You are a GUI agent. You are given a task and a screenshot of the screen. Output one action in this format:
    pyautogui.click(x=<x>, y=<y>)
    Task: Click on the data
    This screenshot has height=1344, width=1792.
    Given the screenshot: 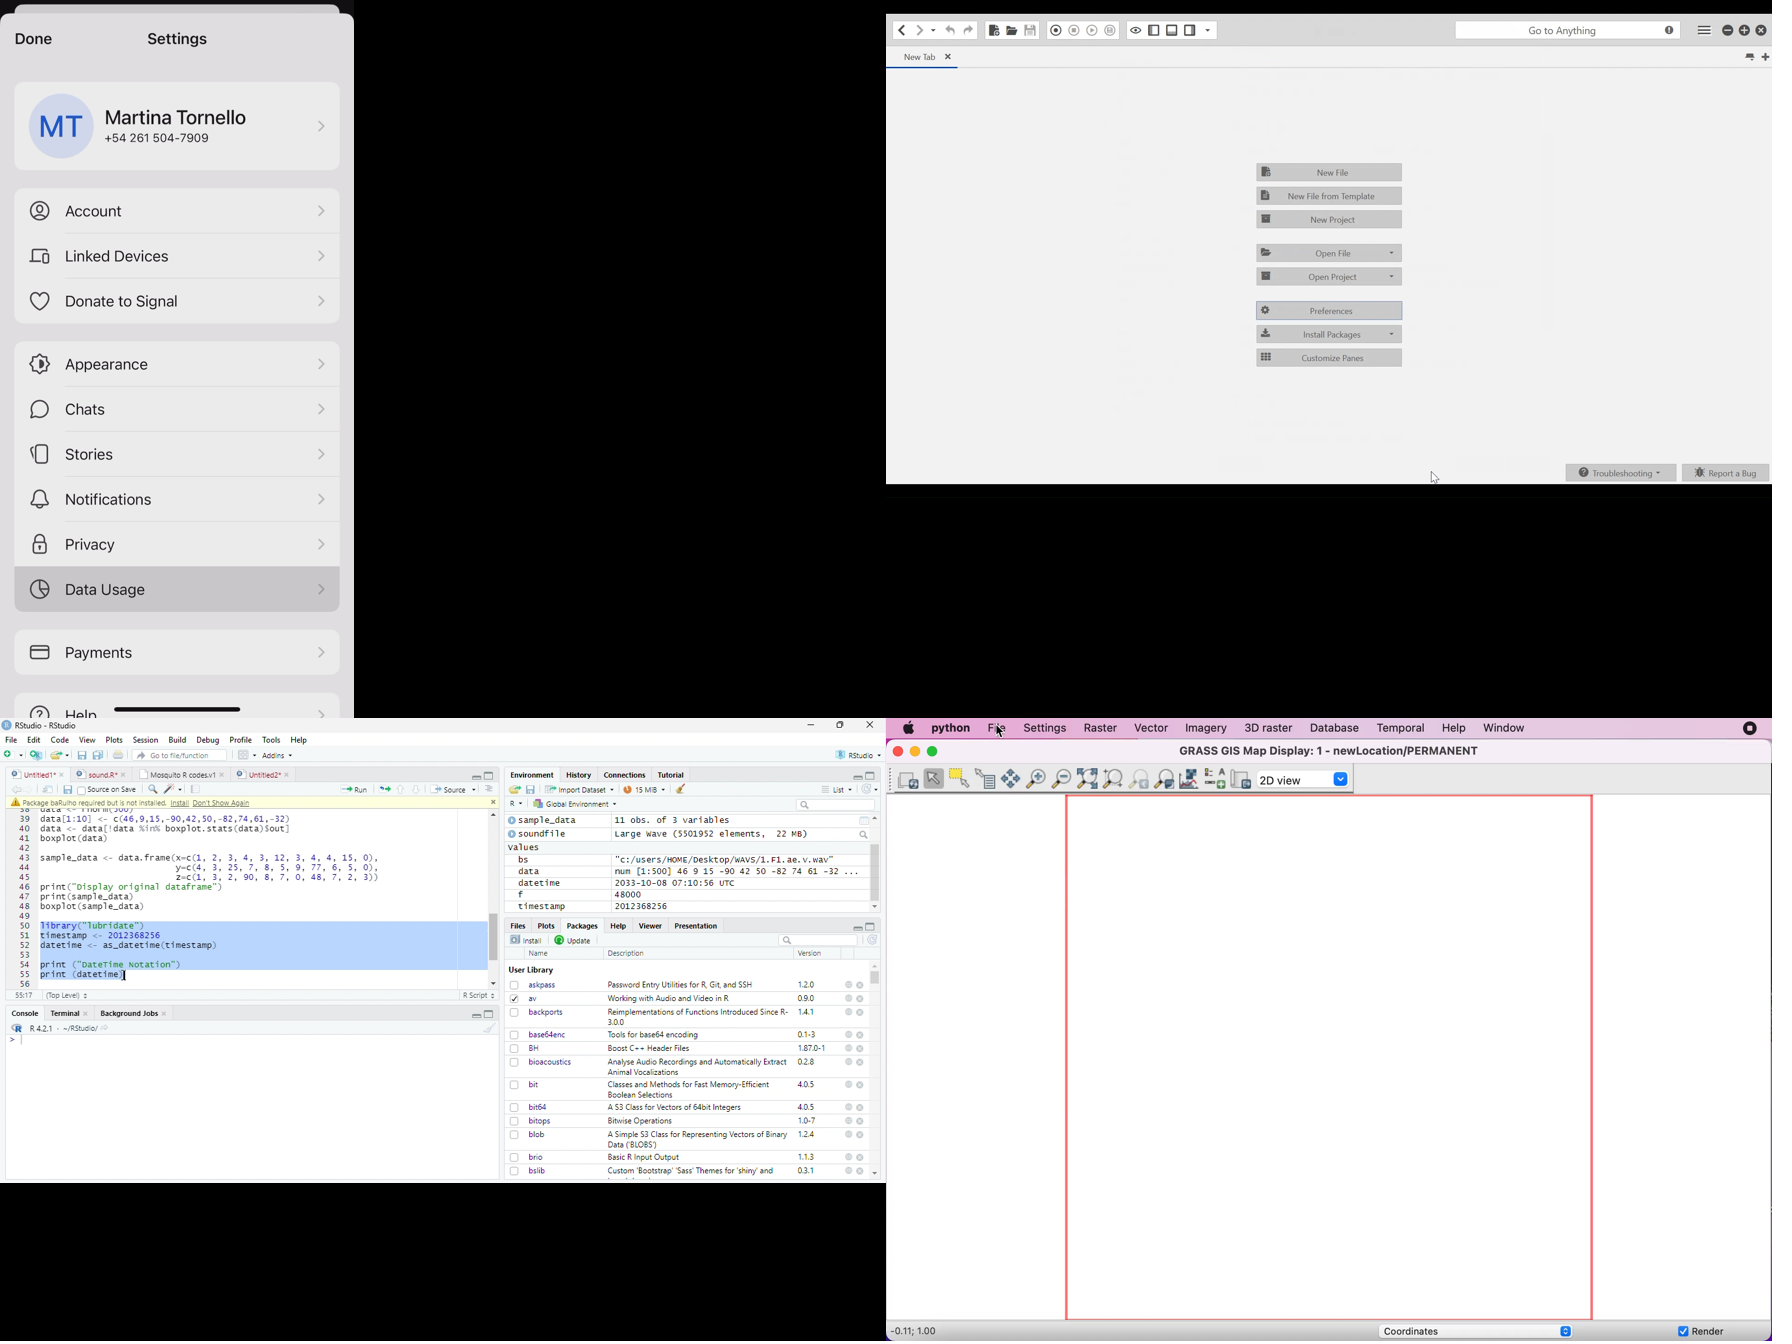 What is the action you would take?
    pyautogui.click(x=531, y=872)
    